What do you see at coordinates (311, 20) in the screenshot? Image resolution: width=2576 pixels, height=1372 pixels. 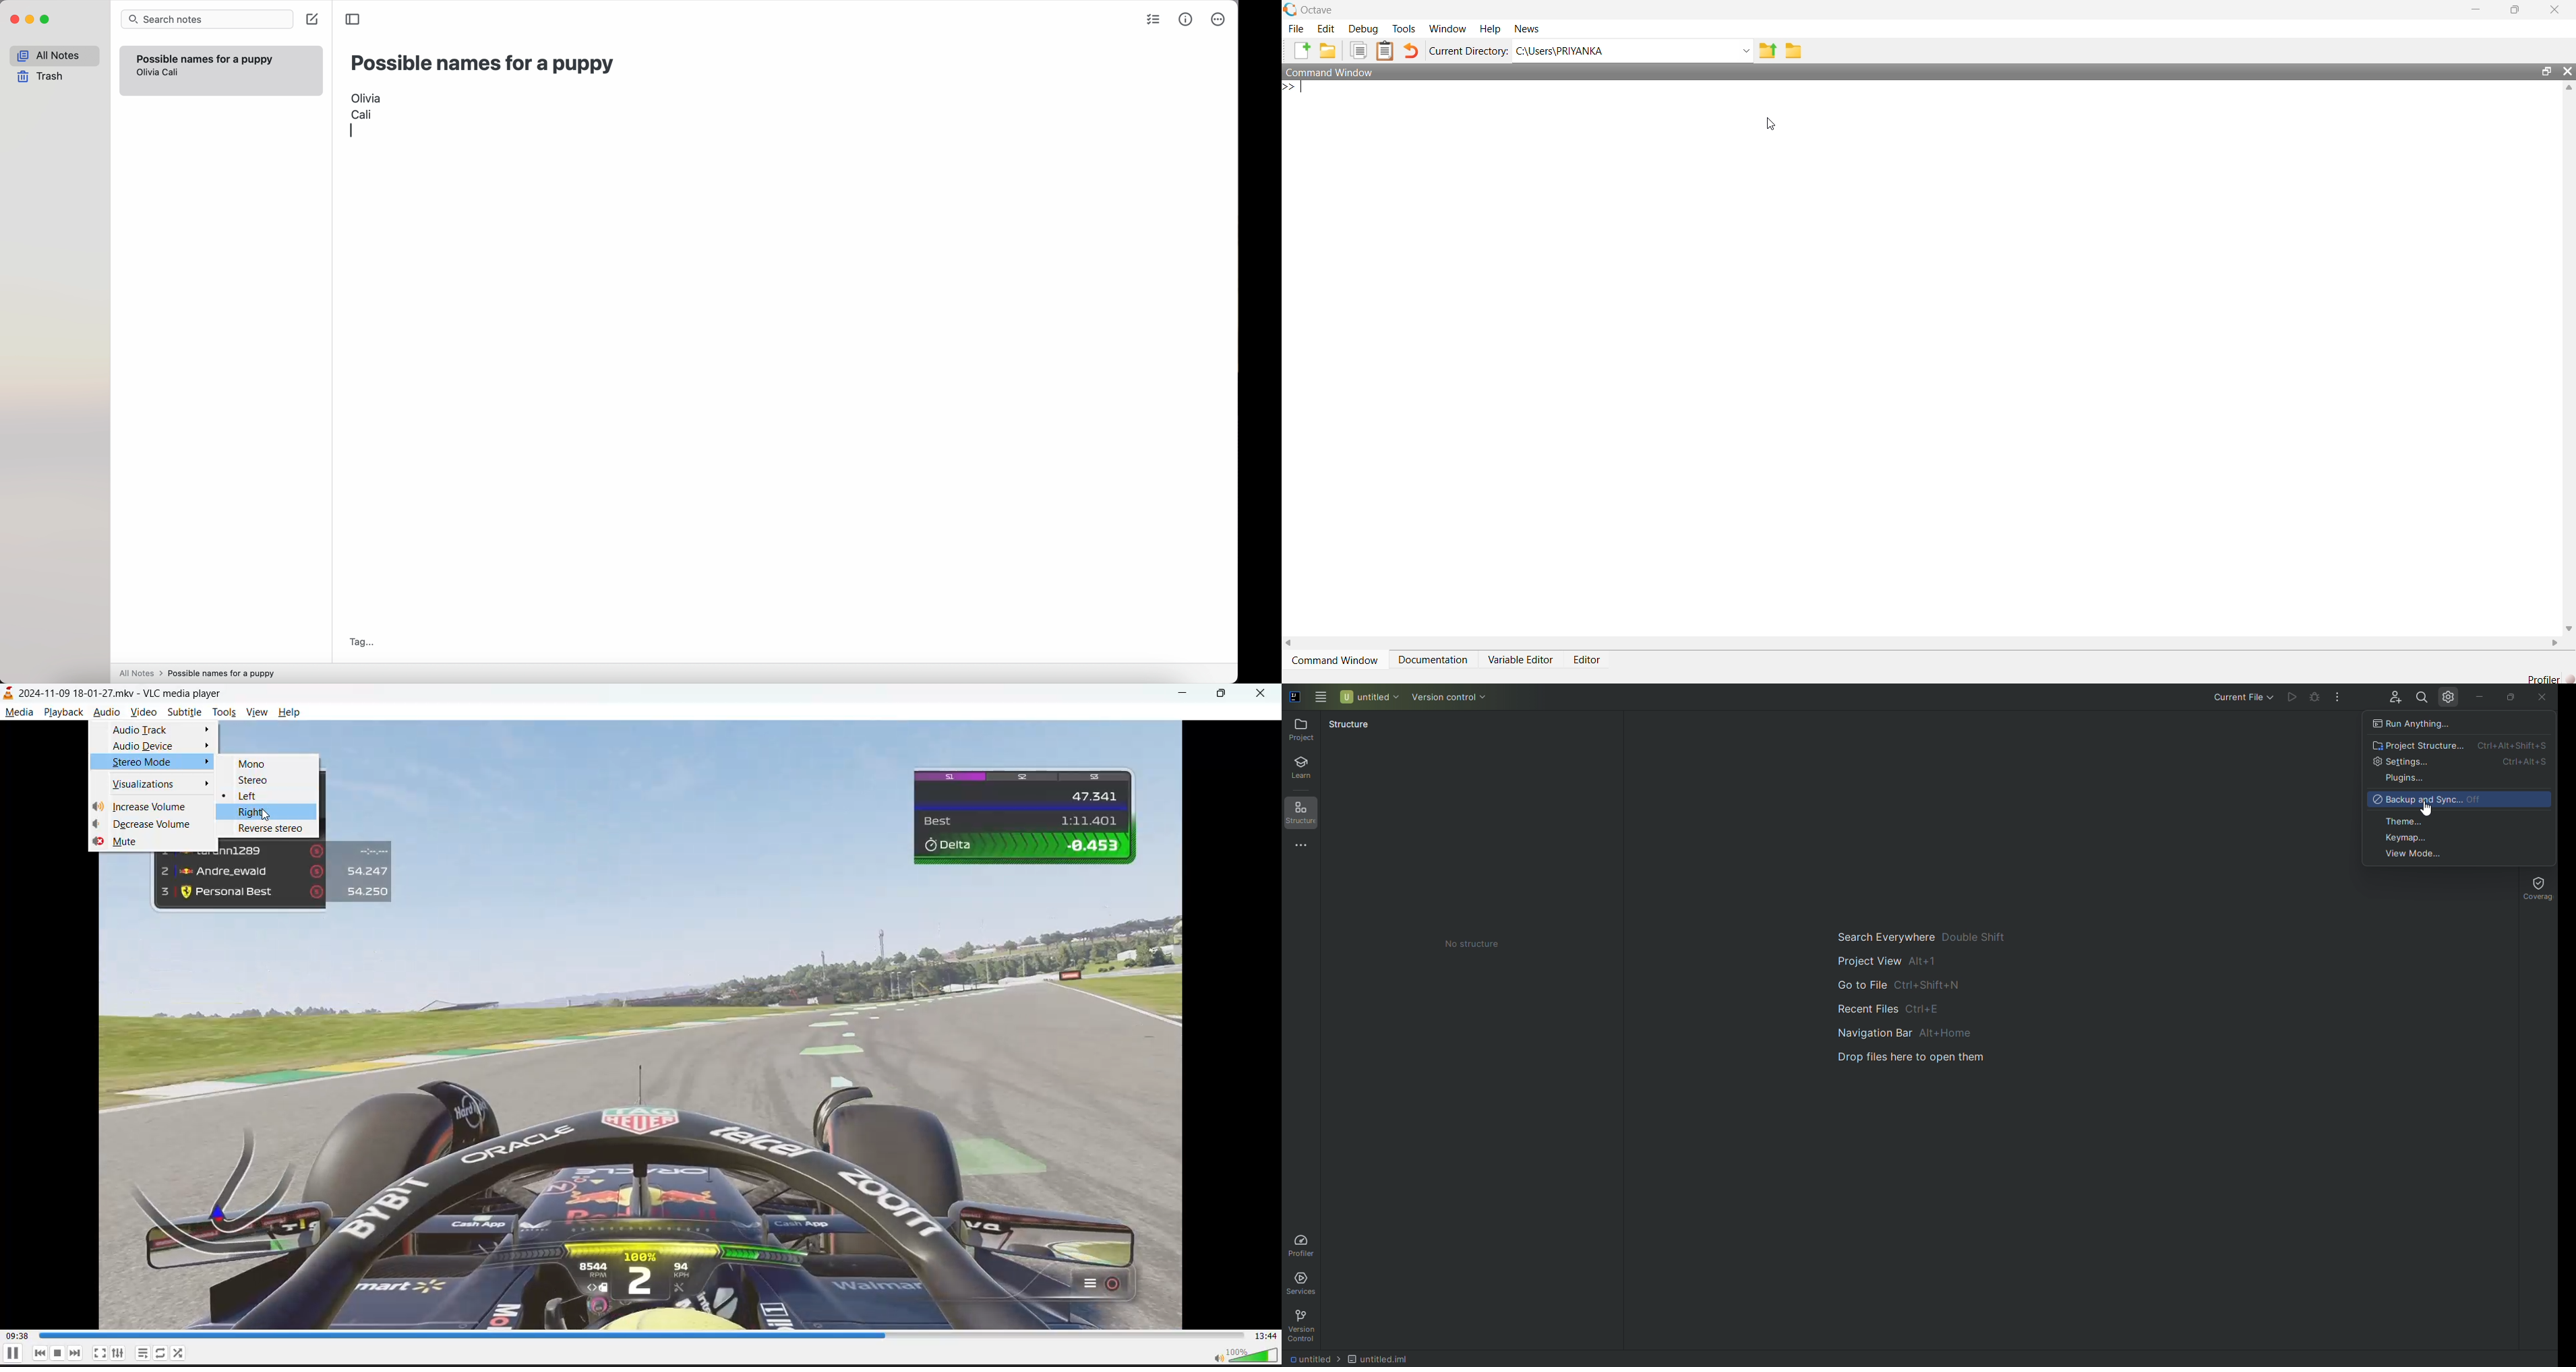 I see `create note` at bounding box center [311, 20].